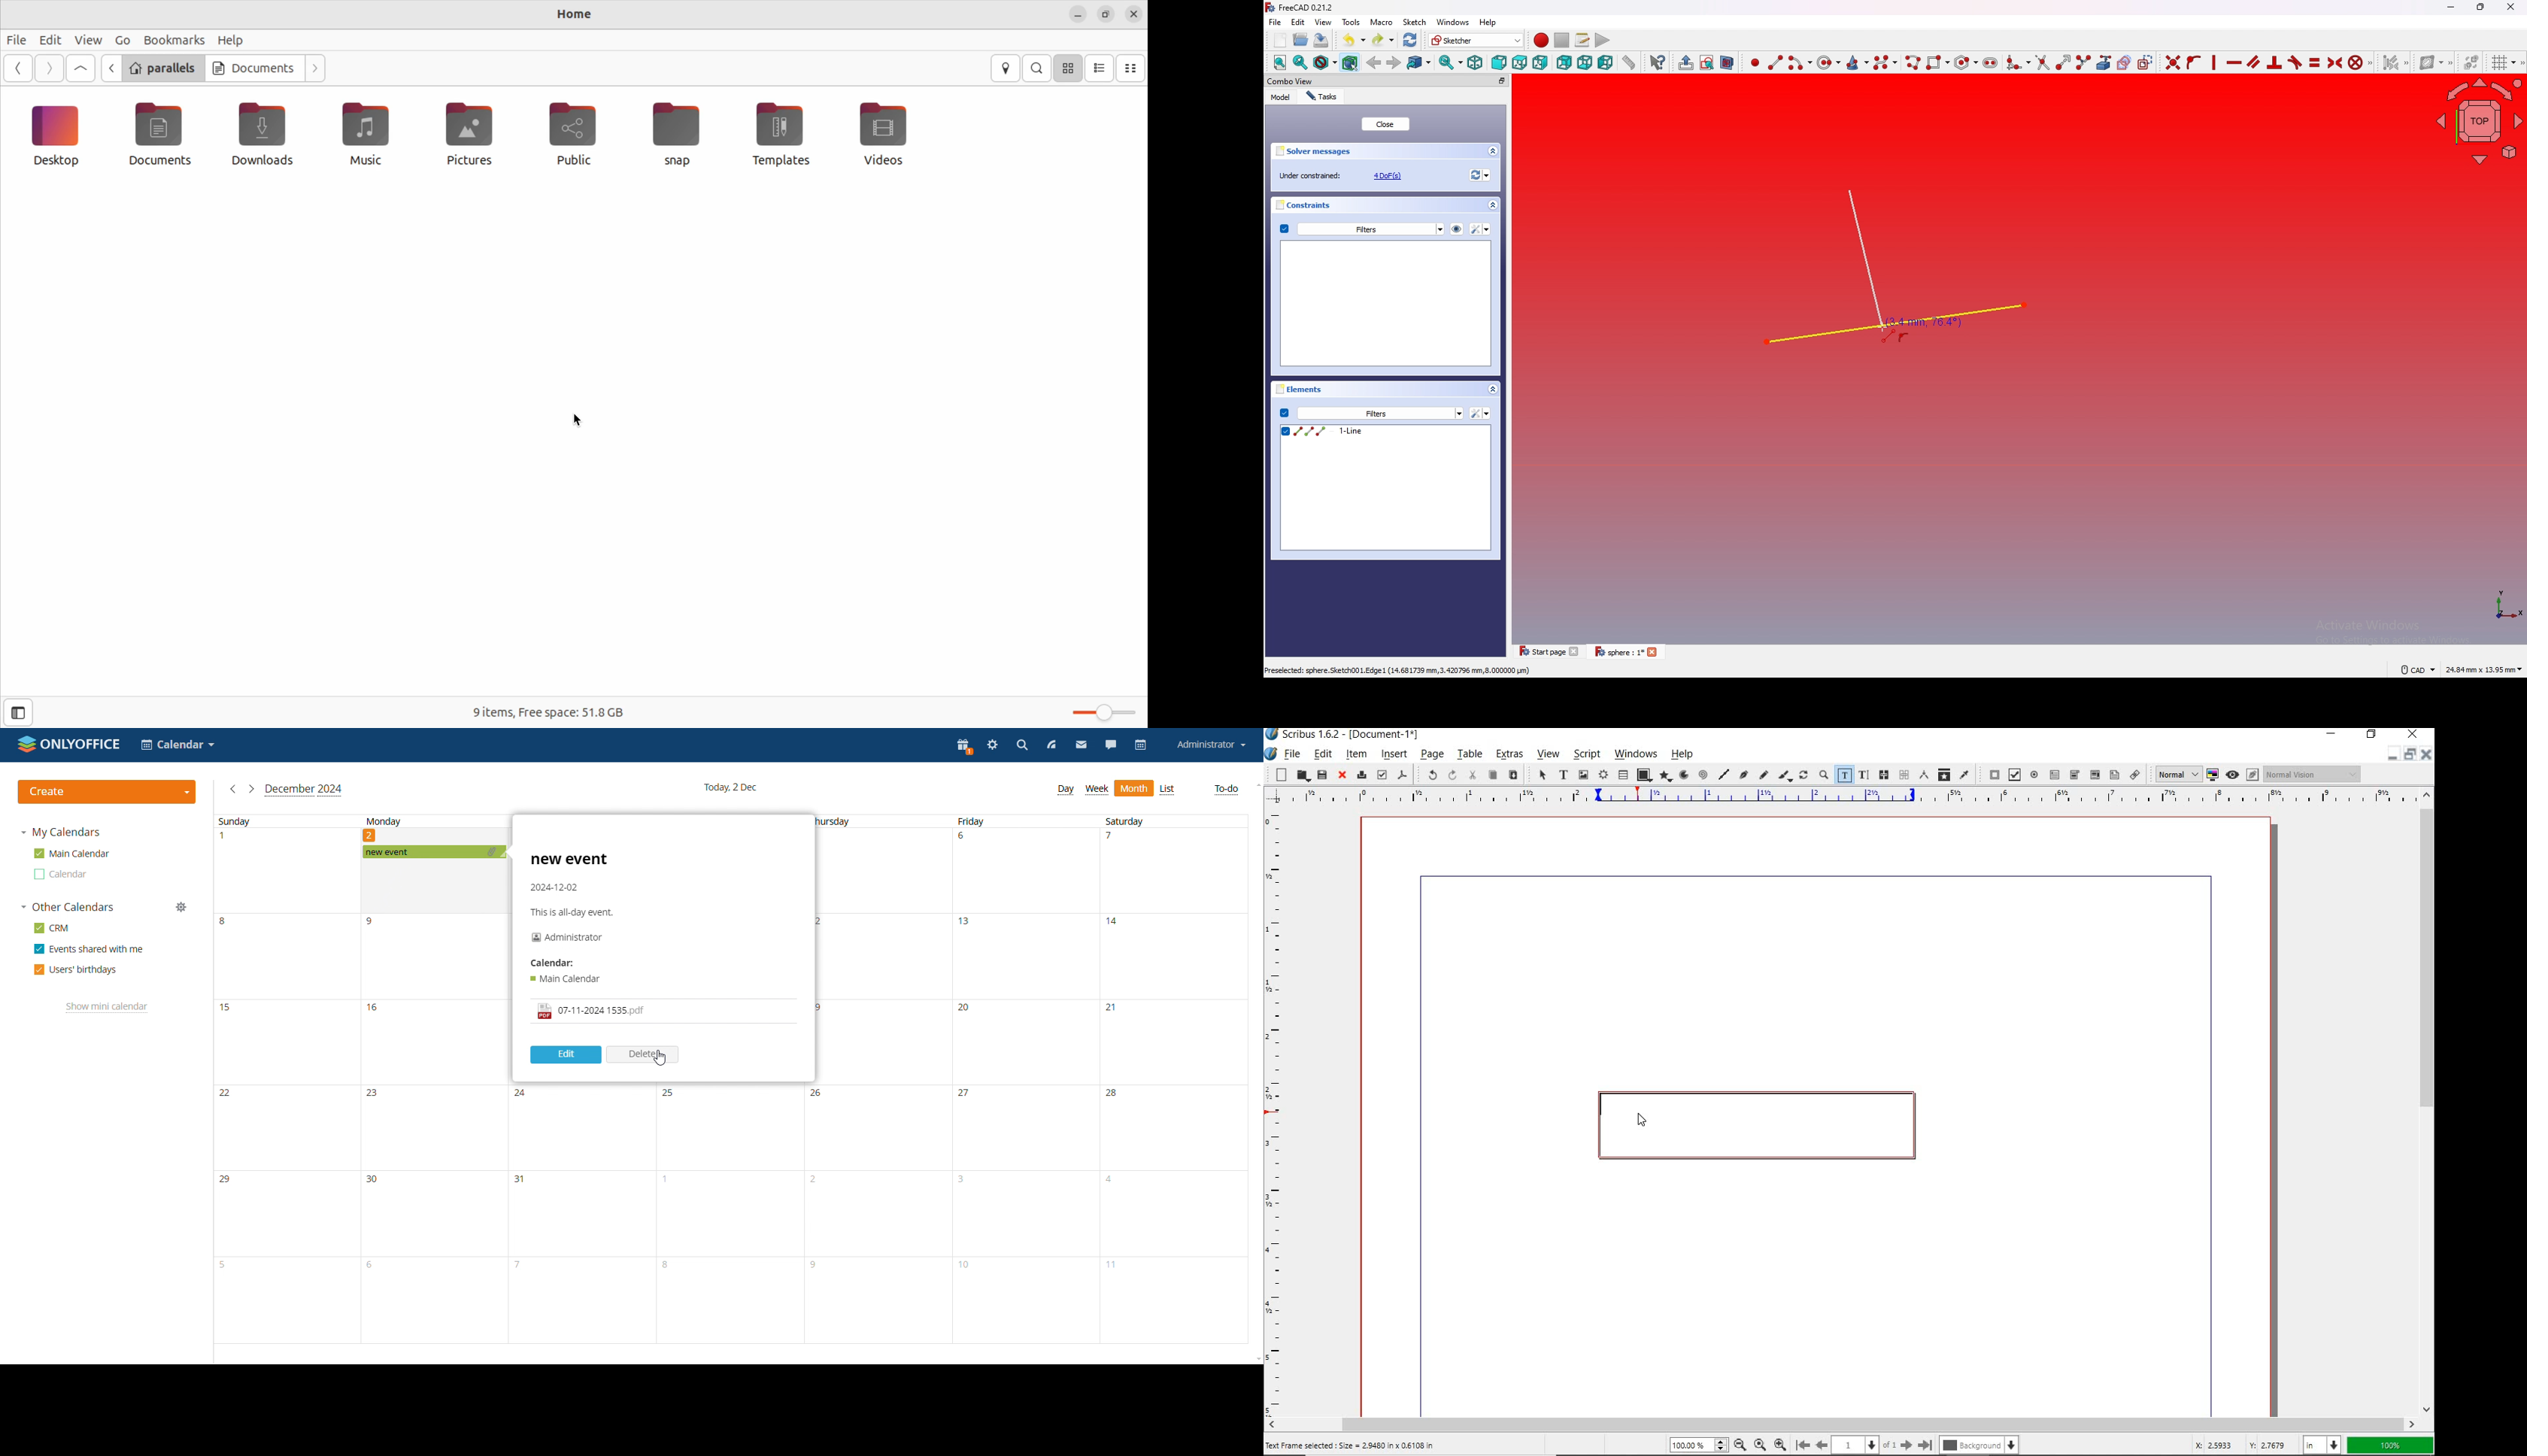 Image resolution: width=2548 pixels, height=1456 pixels. What do you see at coordinates (1394, 62) in the screenshot?
I see `Forward` at bounding box center [1394, 62].